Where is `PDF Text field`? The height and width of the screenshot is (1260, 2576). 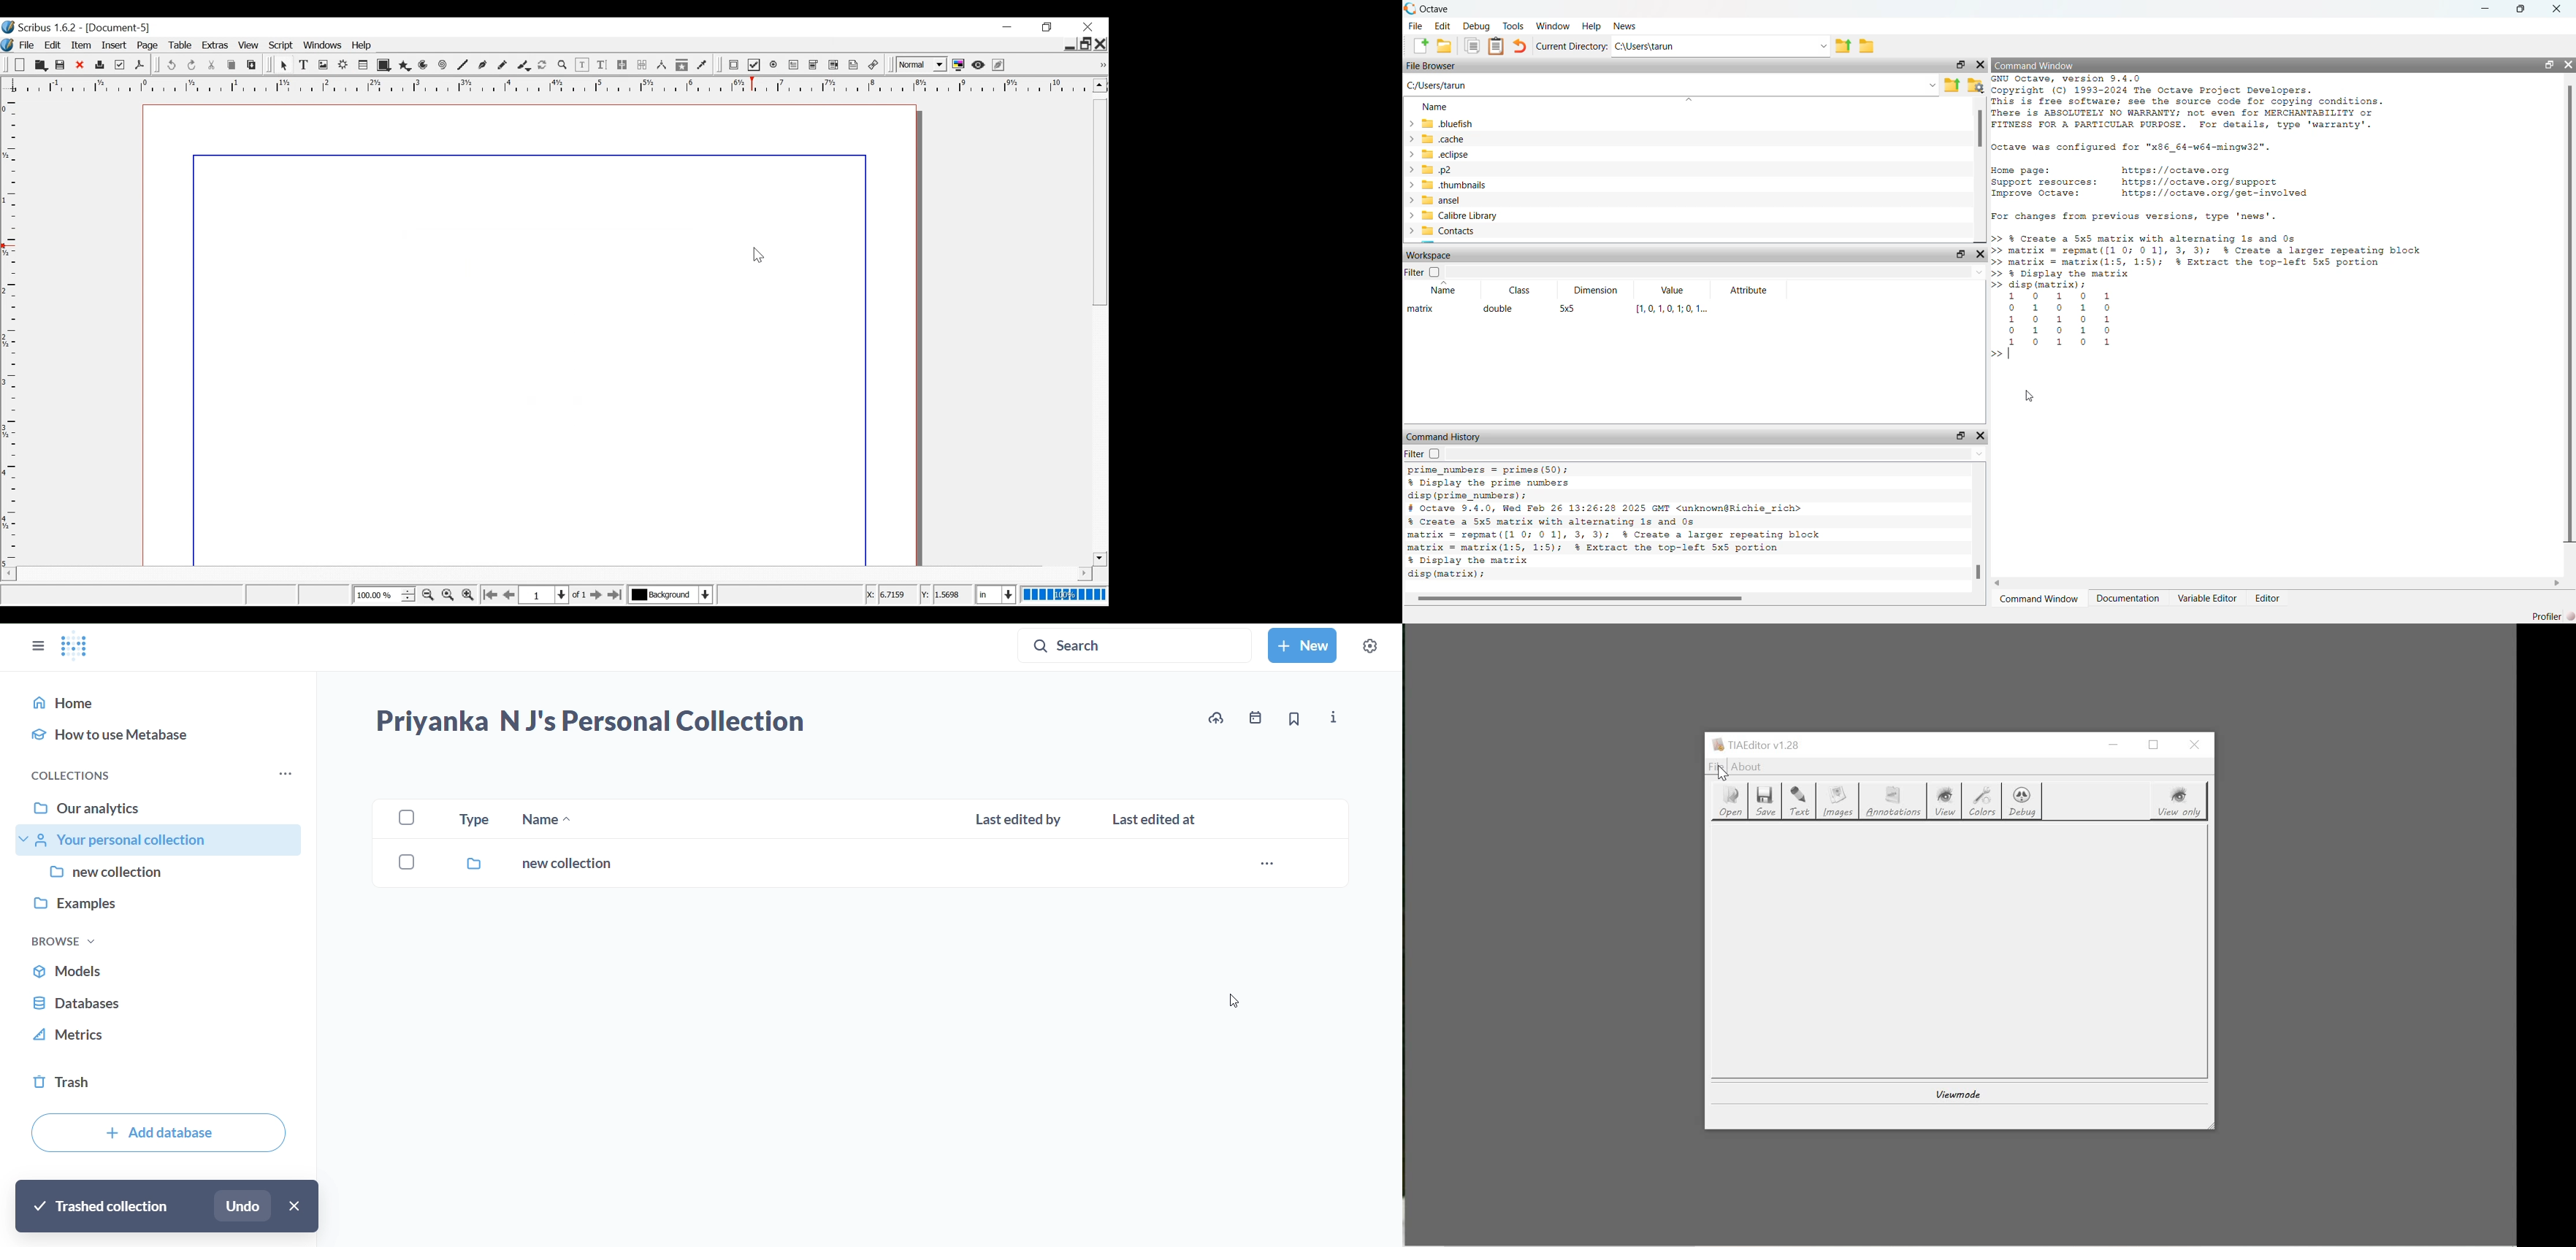
PDF Text field is located at coordinates (794, 65).